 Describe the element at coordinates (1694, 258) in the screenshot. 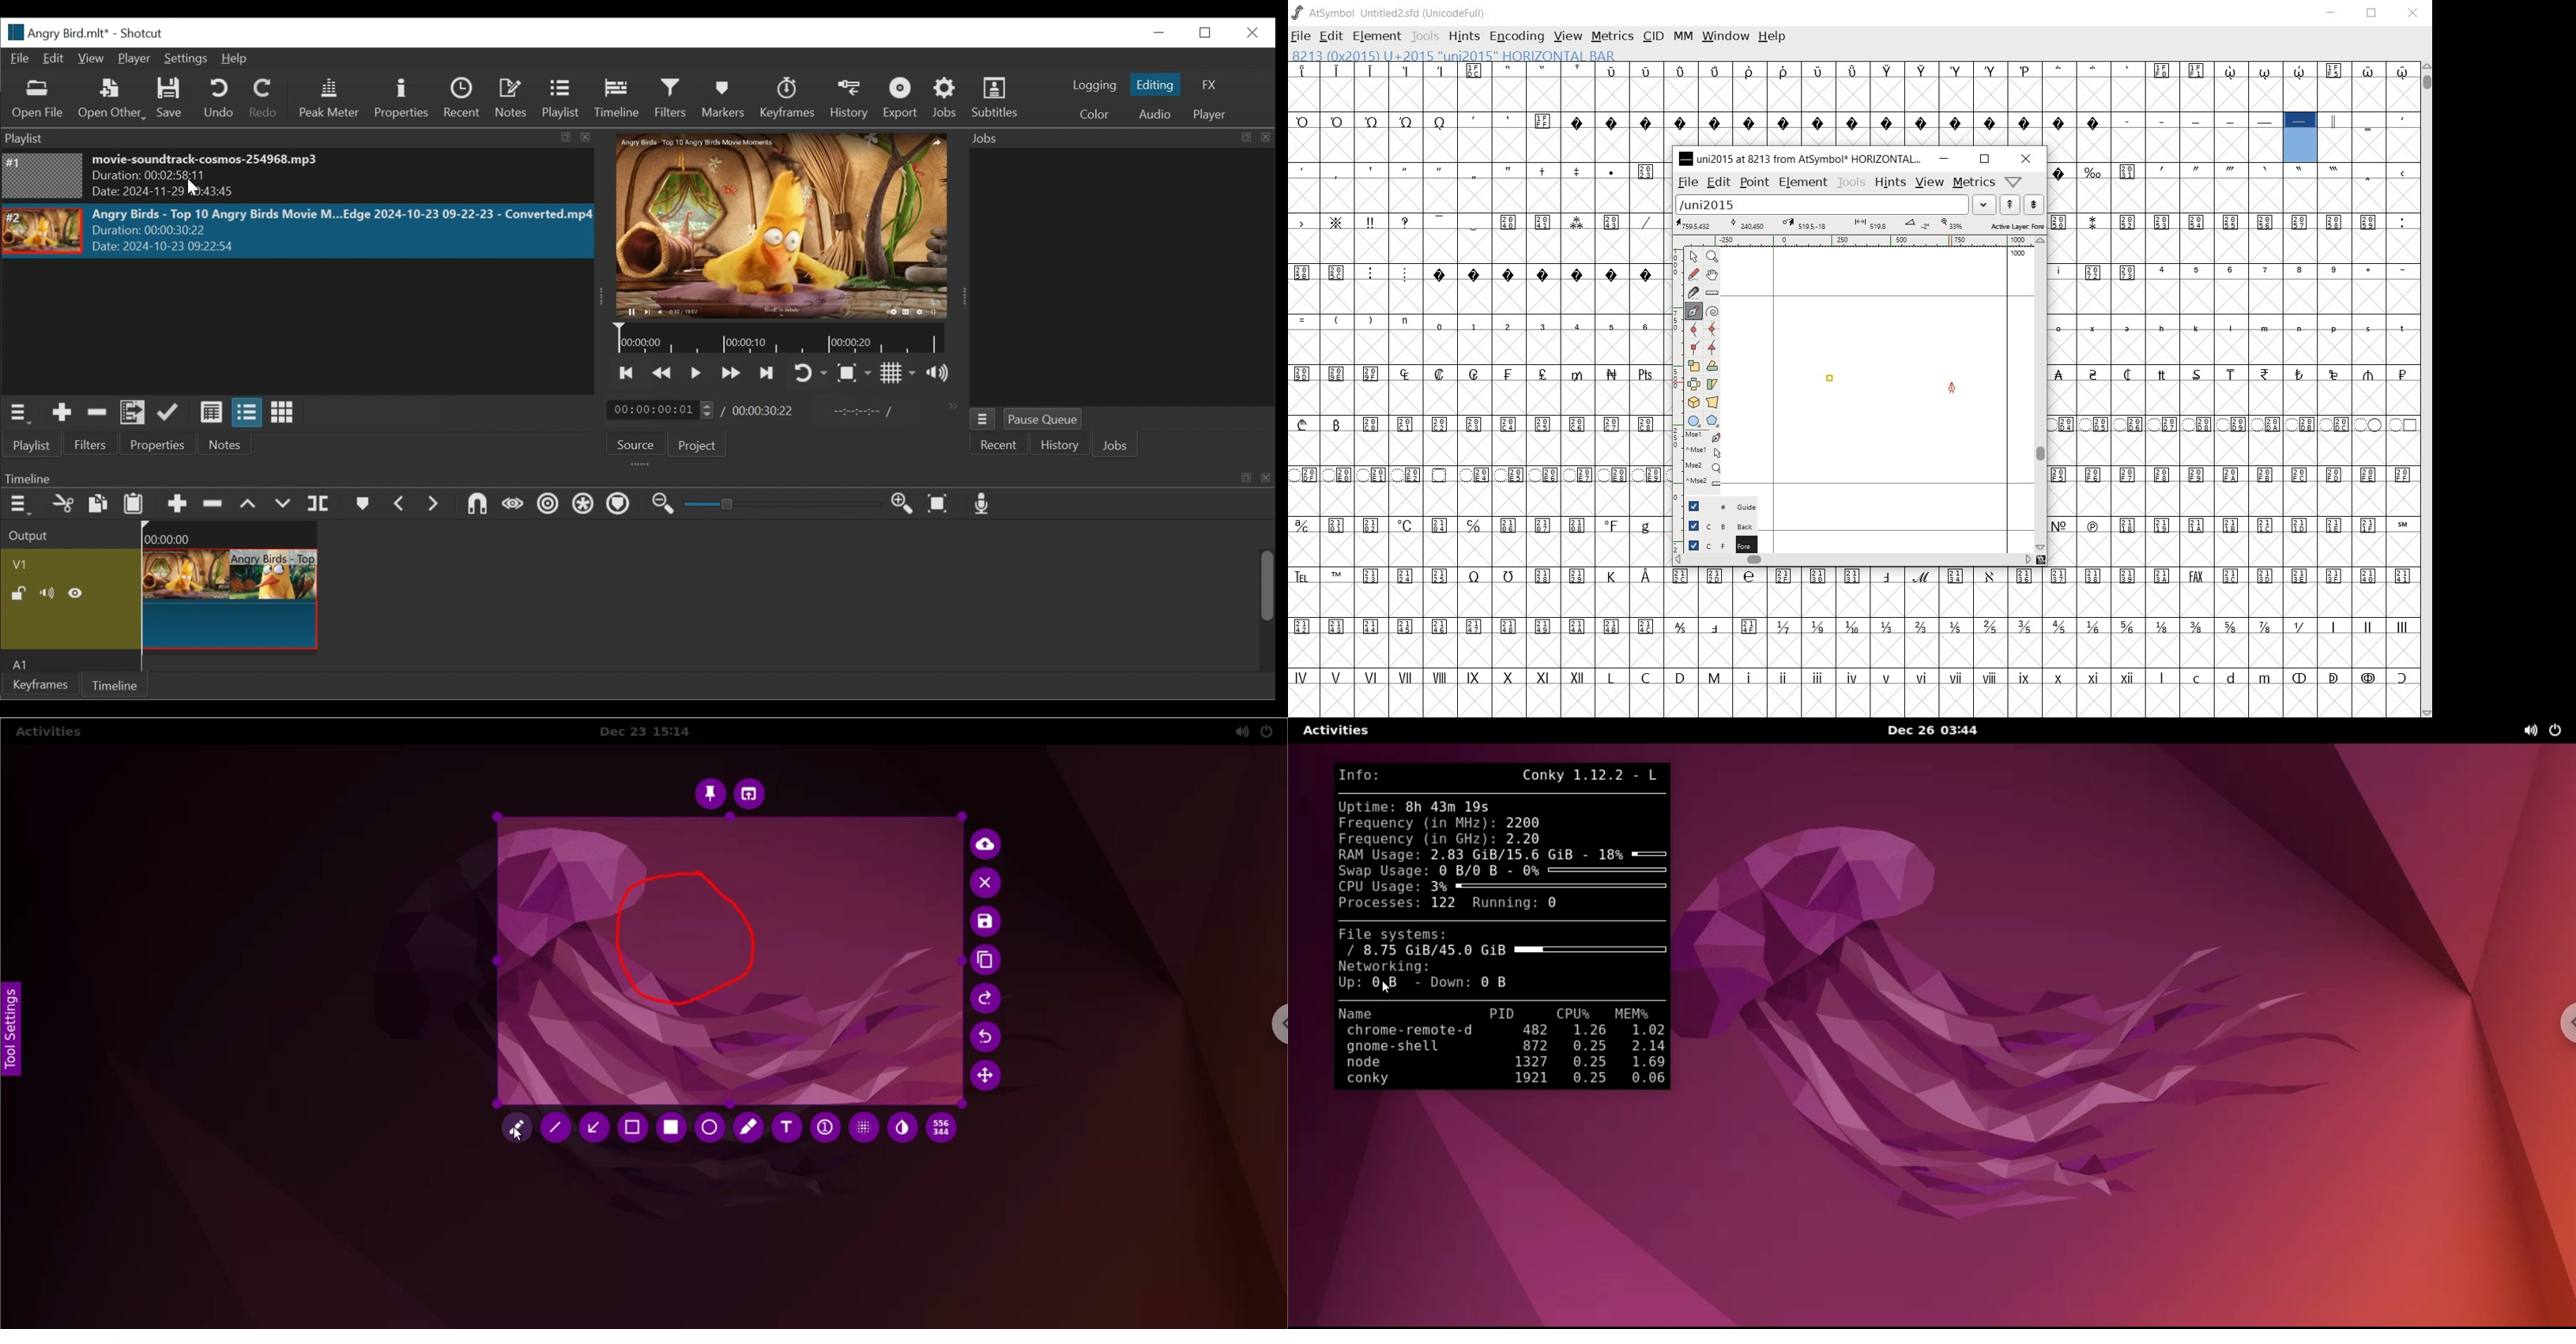

I see `POINTER` at that location.